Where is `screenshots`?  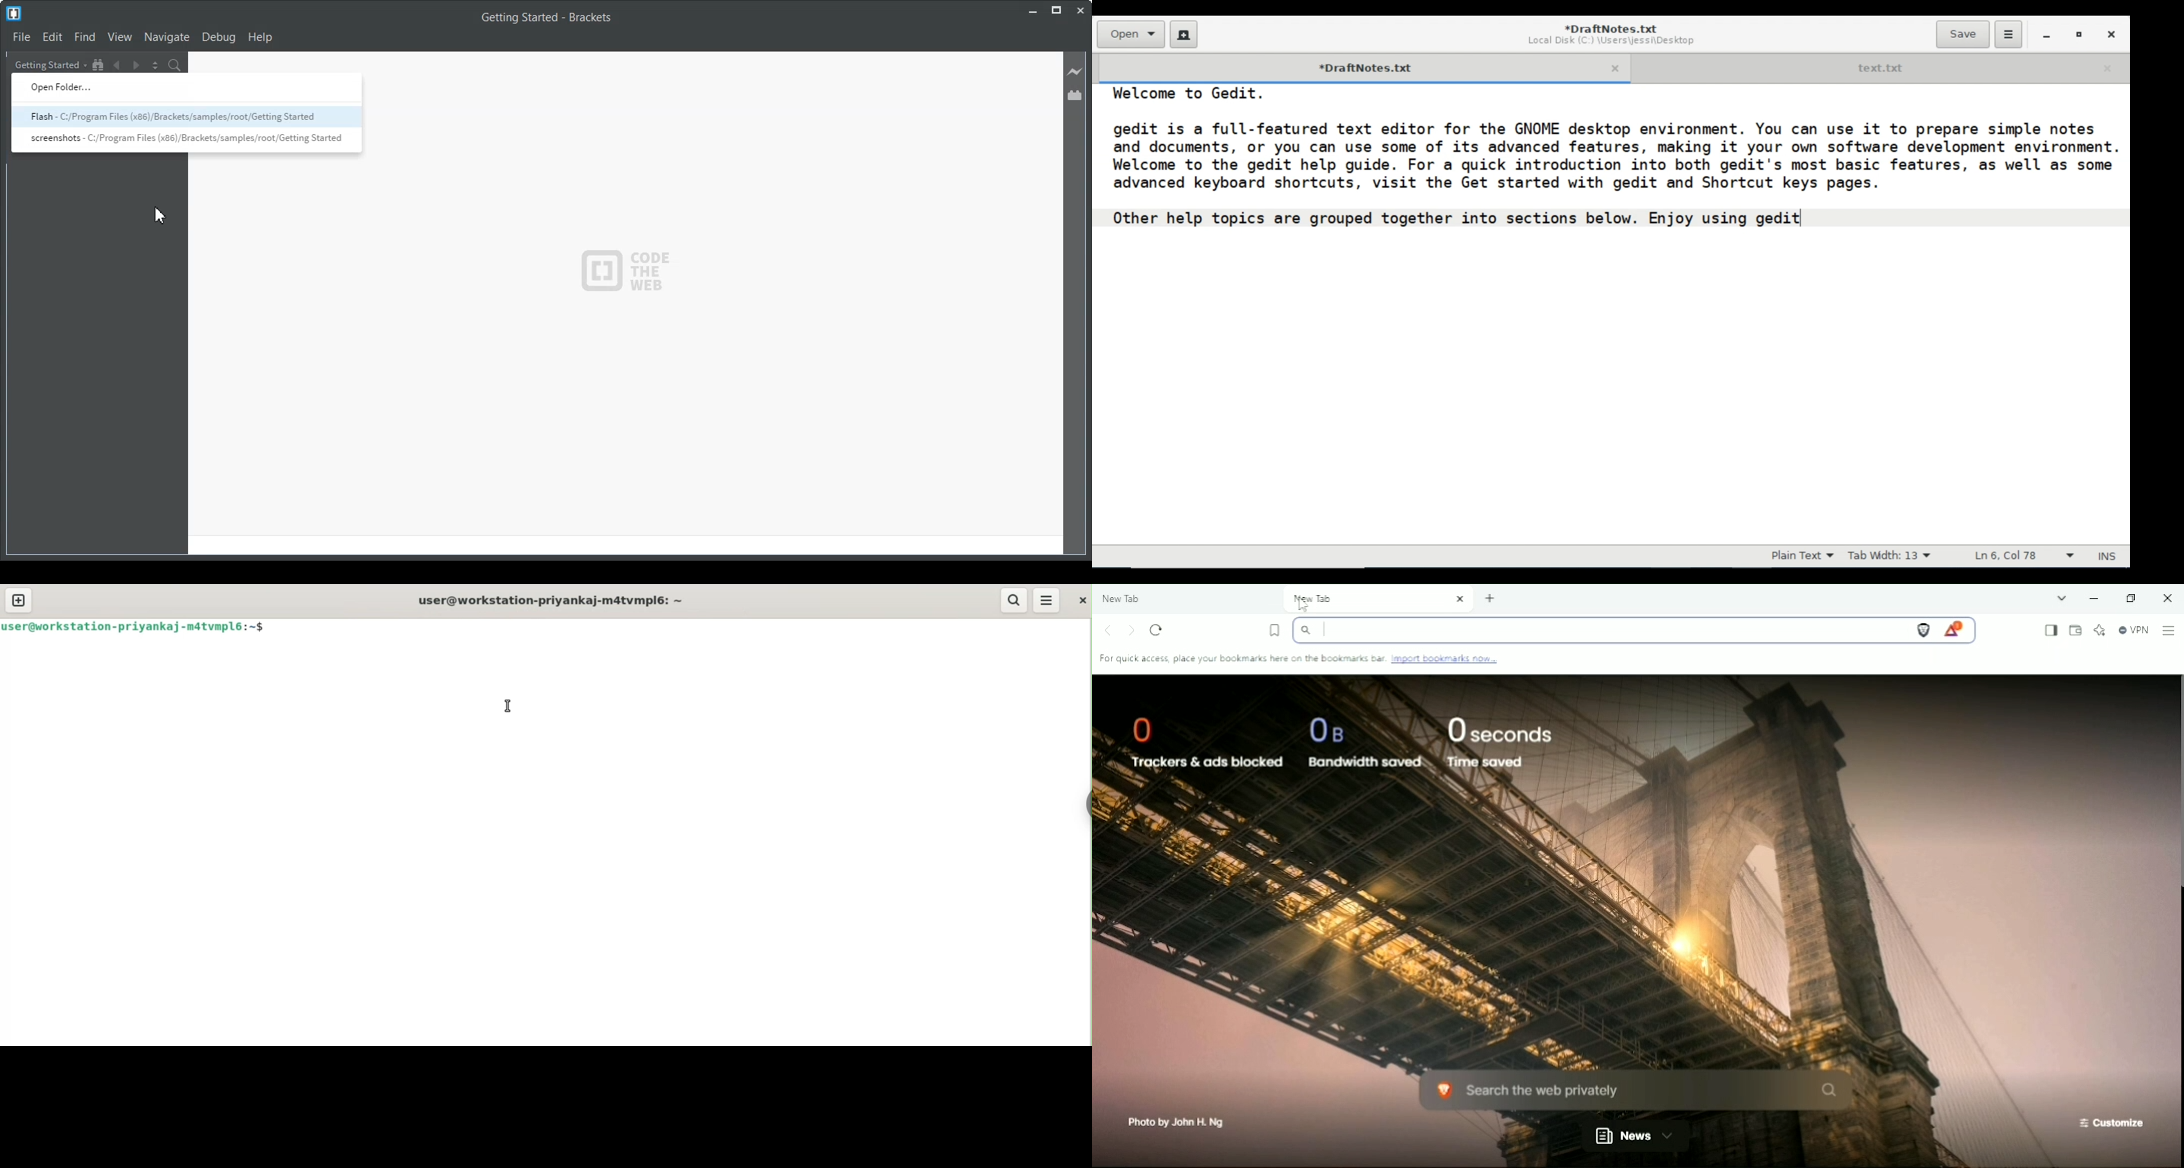 screenshots is located at coordinates (185, 140).